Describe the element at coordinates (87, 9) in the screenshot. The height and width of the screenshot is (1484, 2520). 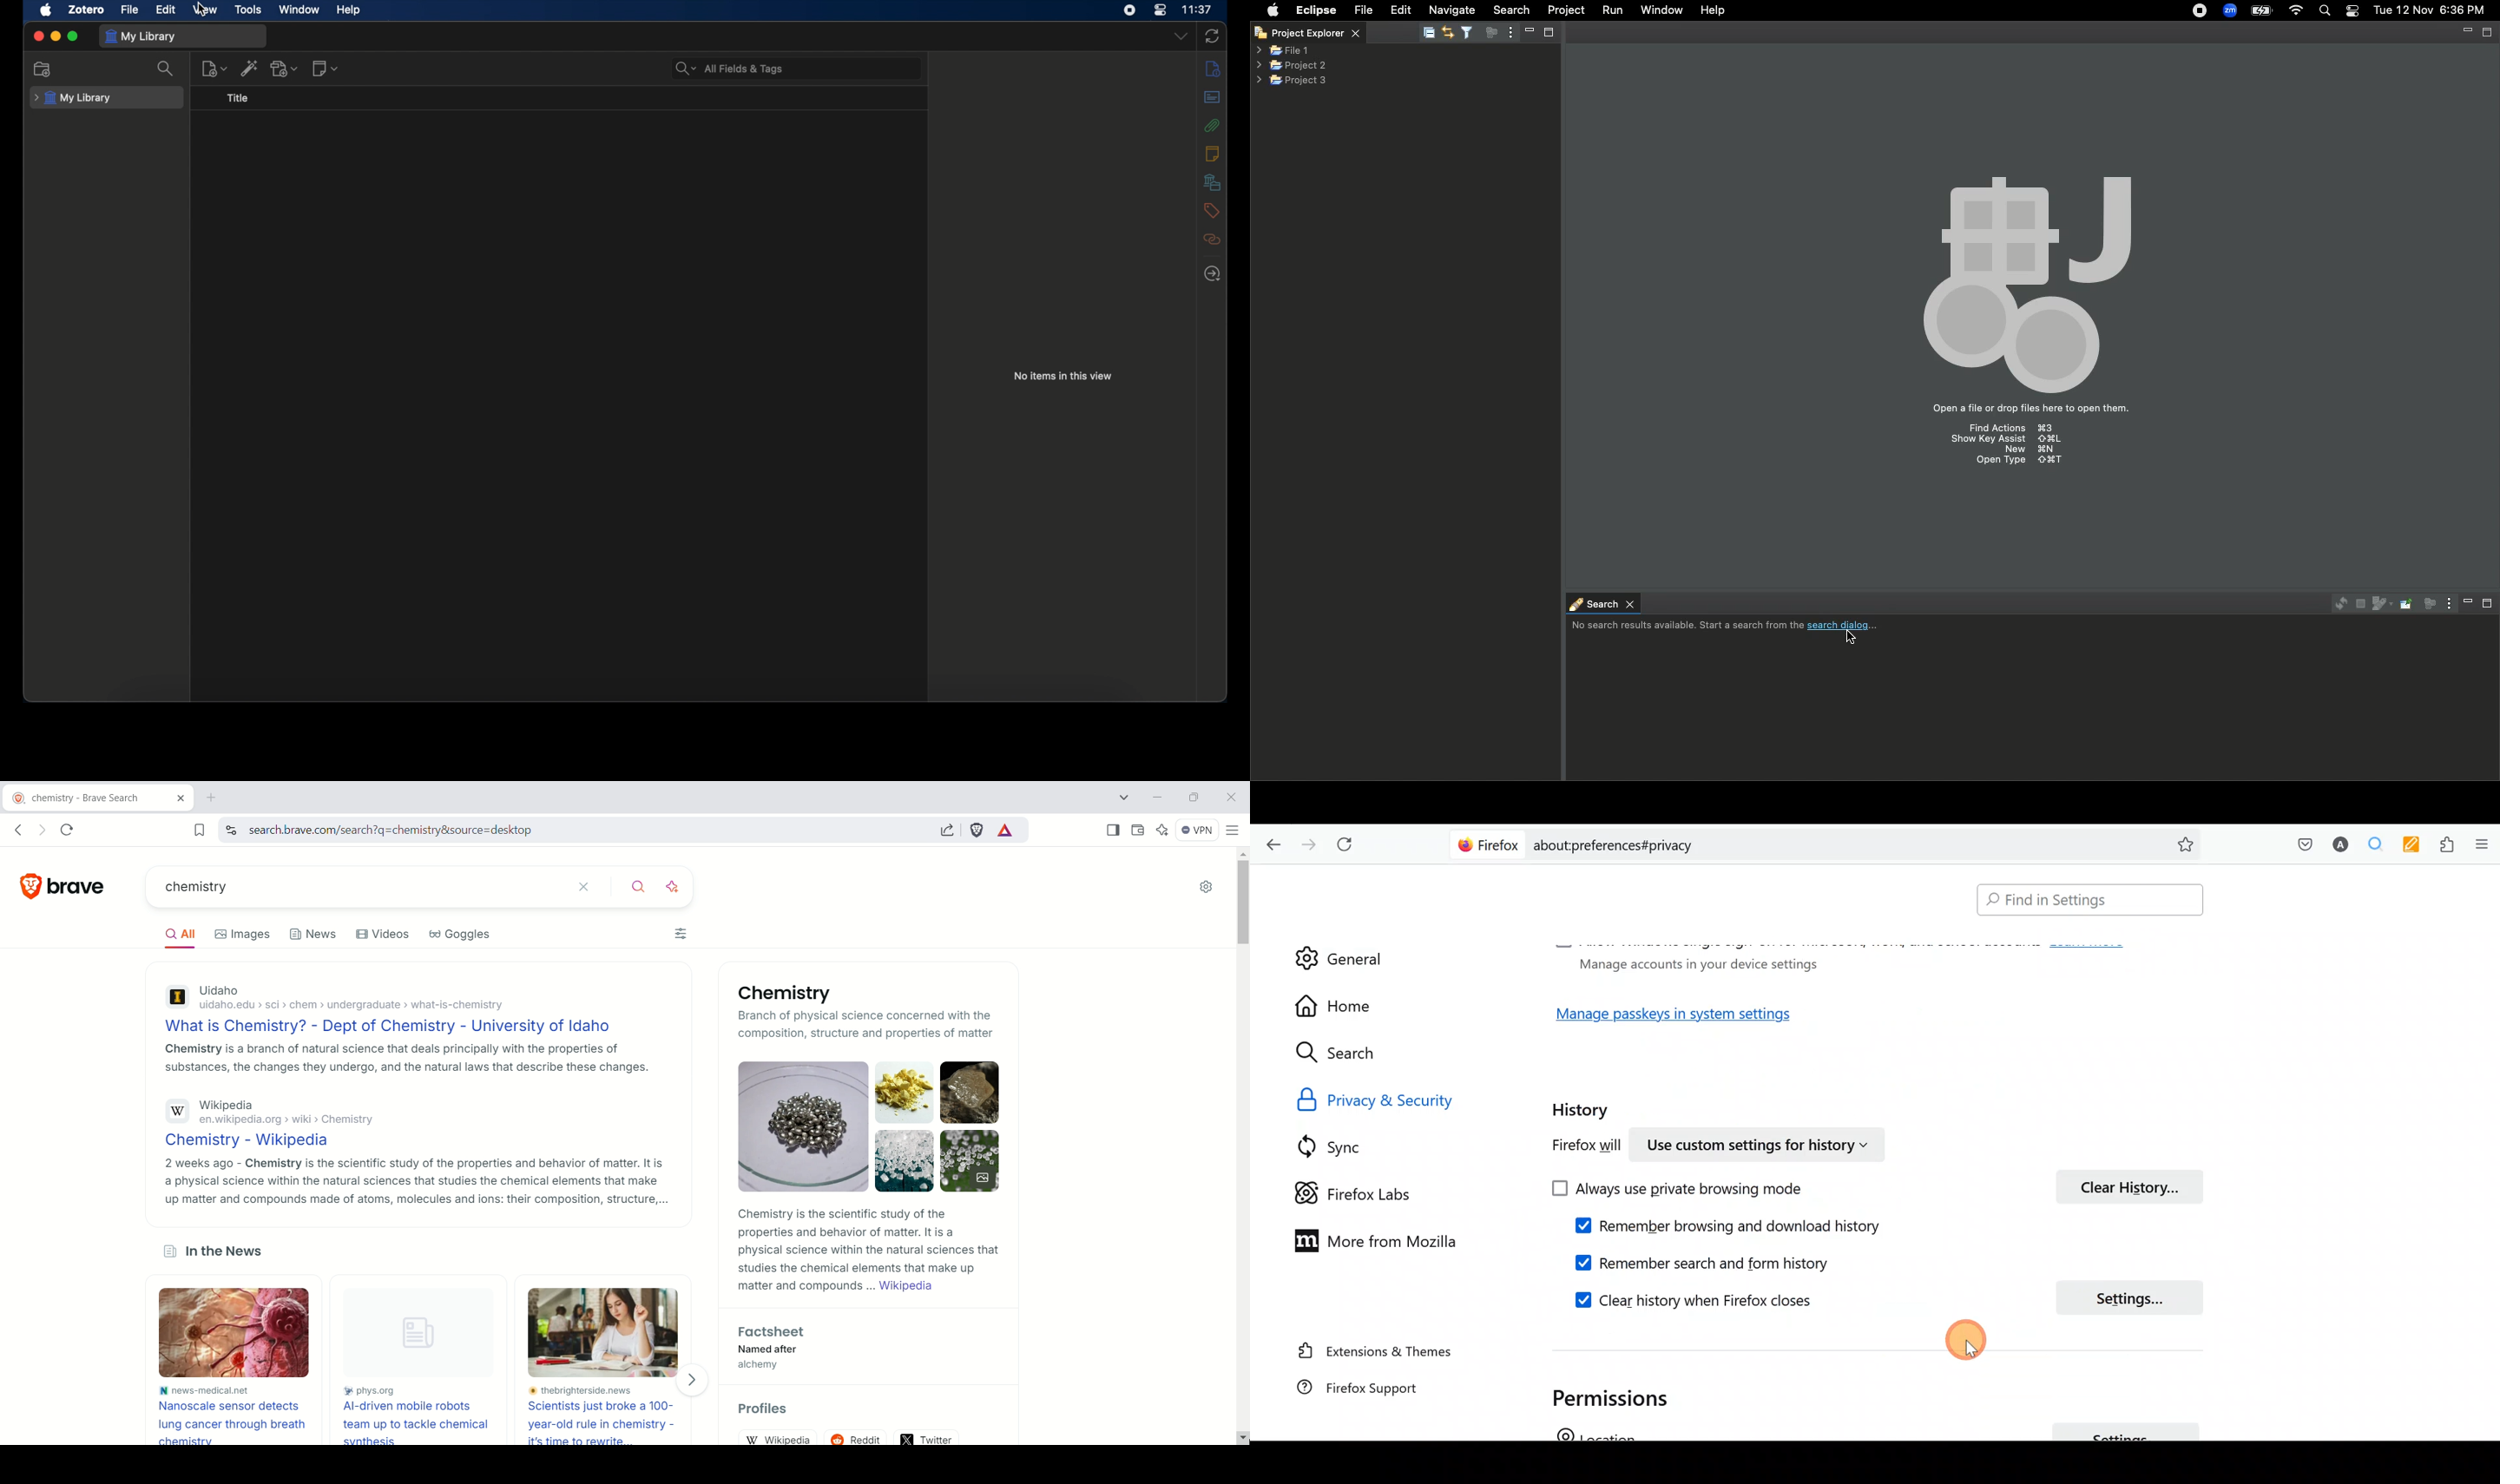
I see `zotero` at that location.